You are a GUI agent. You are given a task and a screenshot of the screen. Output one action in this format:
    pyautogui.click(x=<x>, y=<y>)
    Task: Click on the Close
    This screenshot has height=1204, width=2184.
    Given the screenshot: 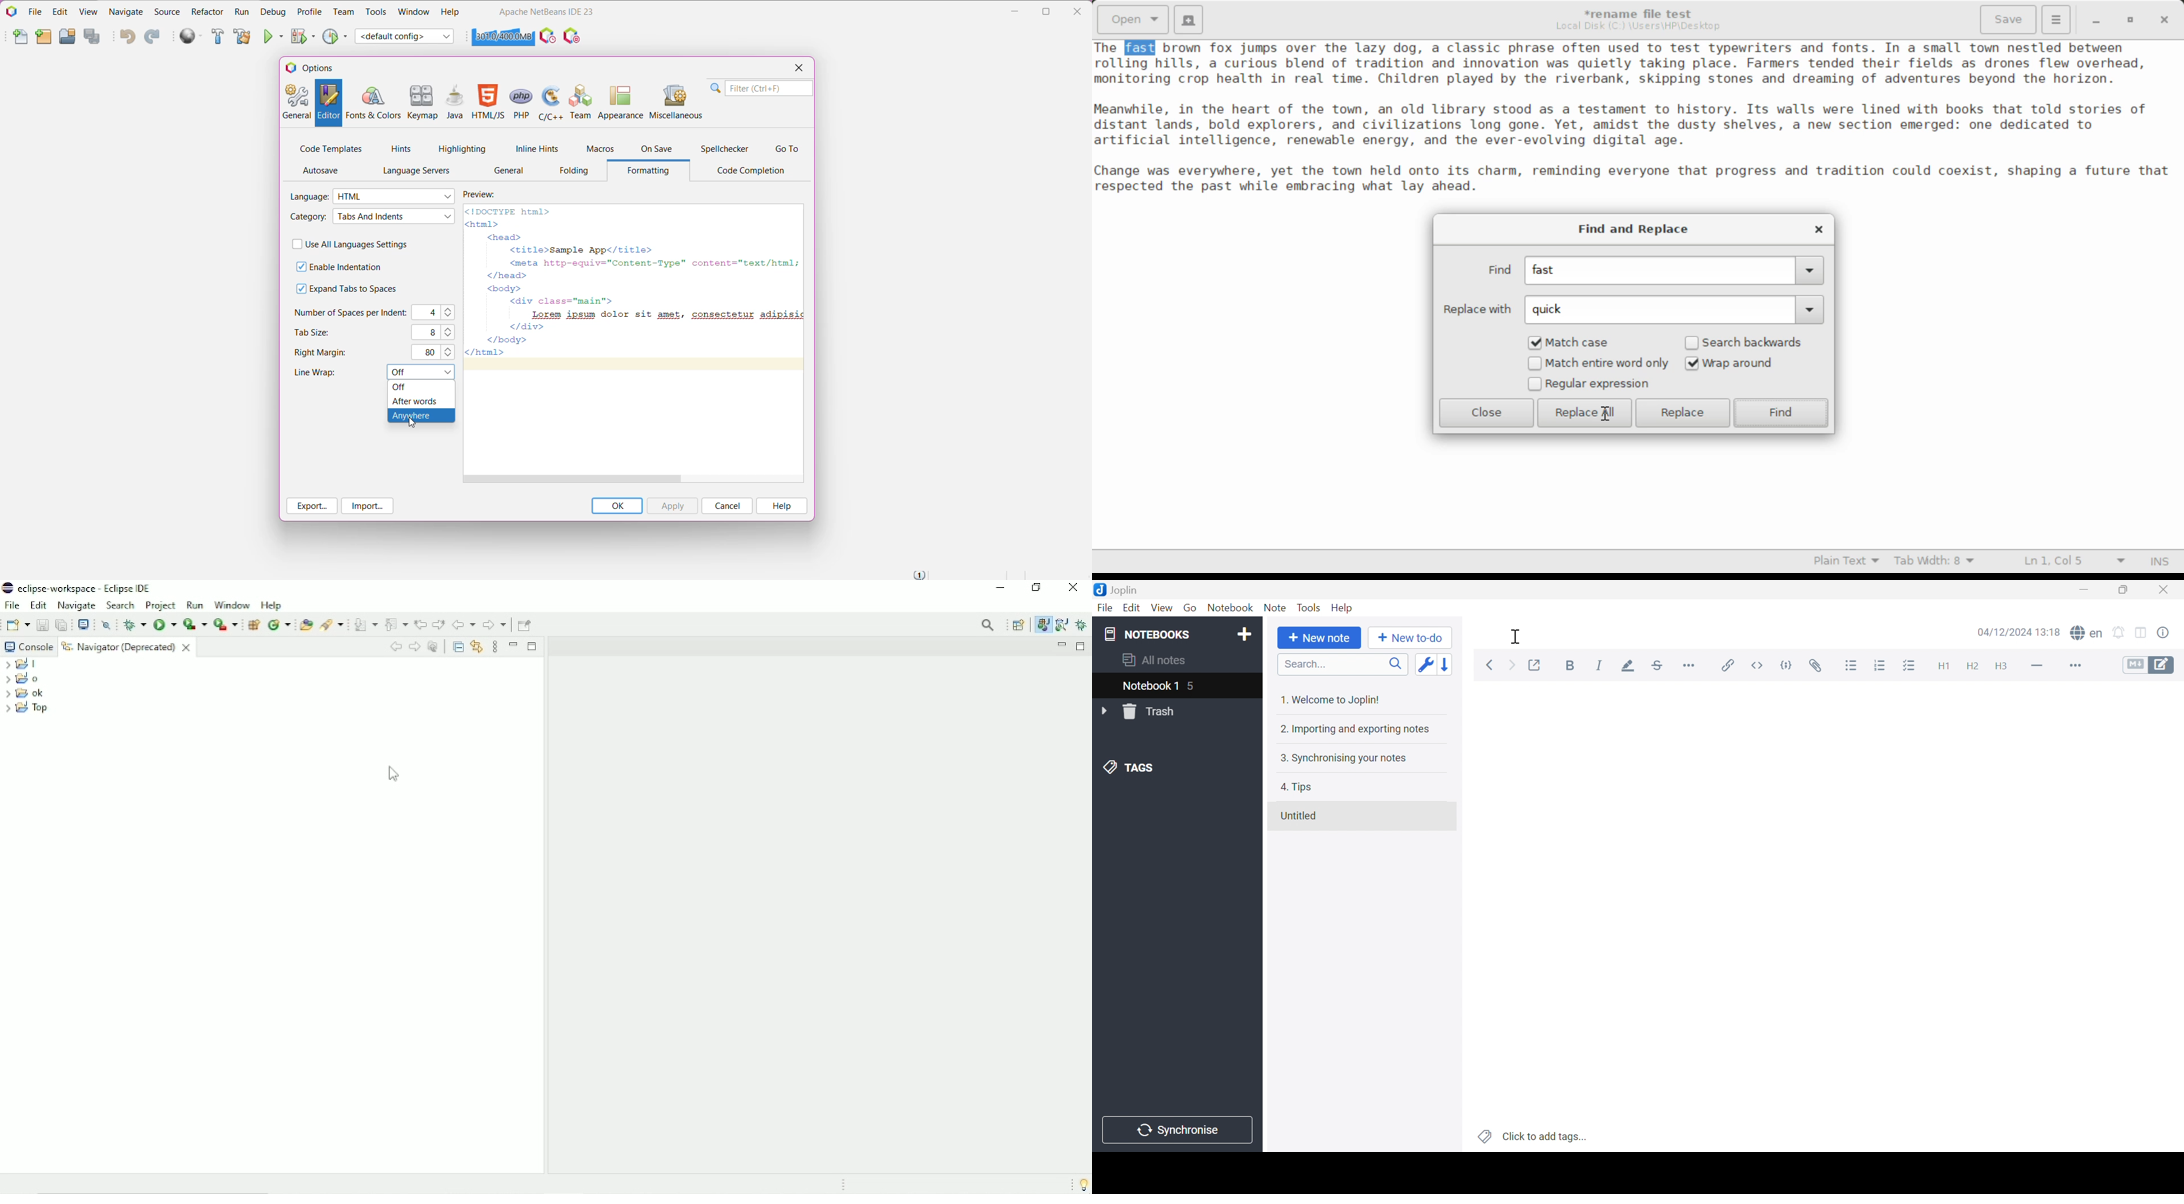 What is the action you would take?
    pyautogui.click(x=1074, y=591)
    